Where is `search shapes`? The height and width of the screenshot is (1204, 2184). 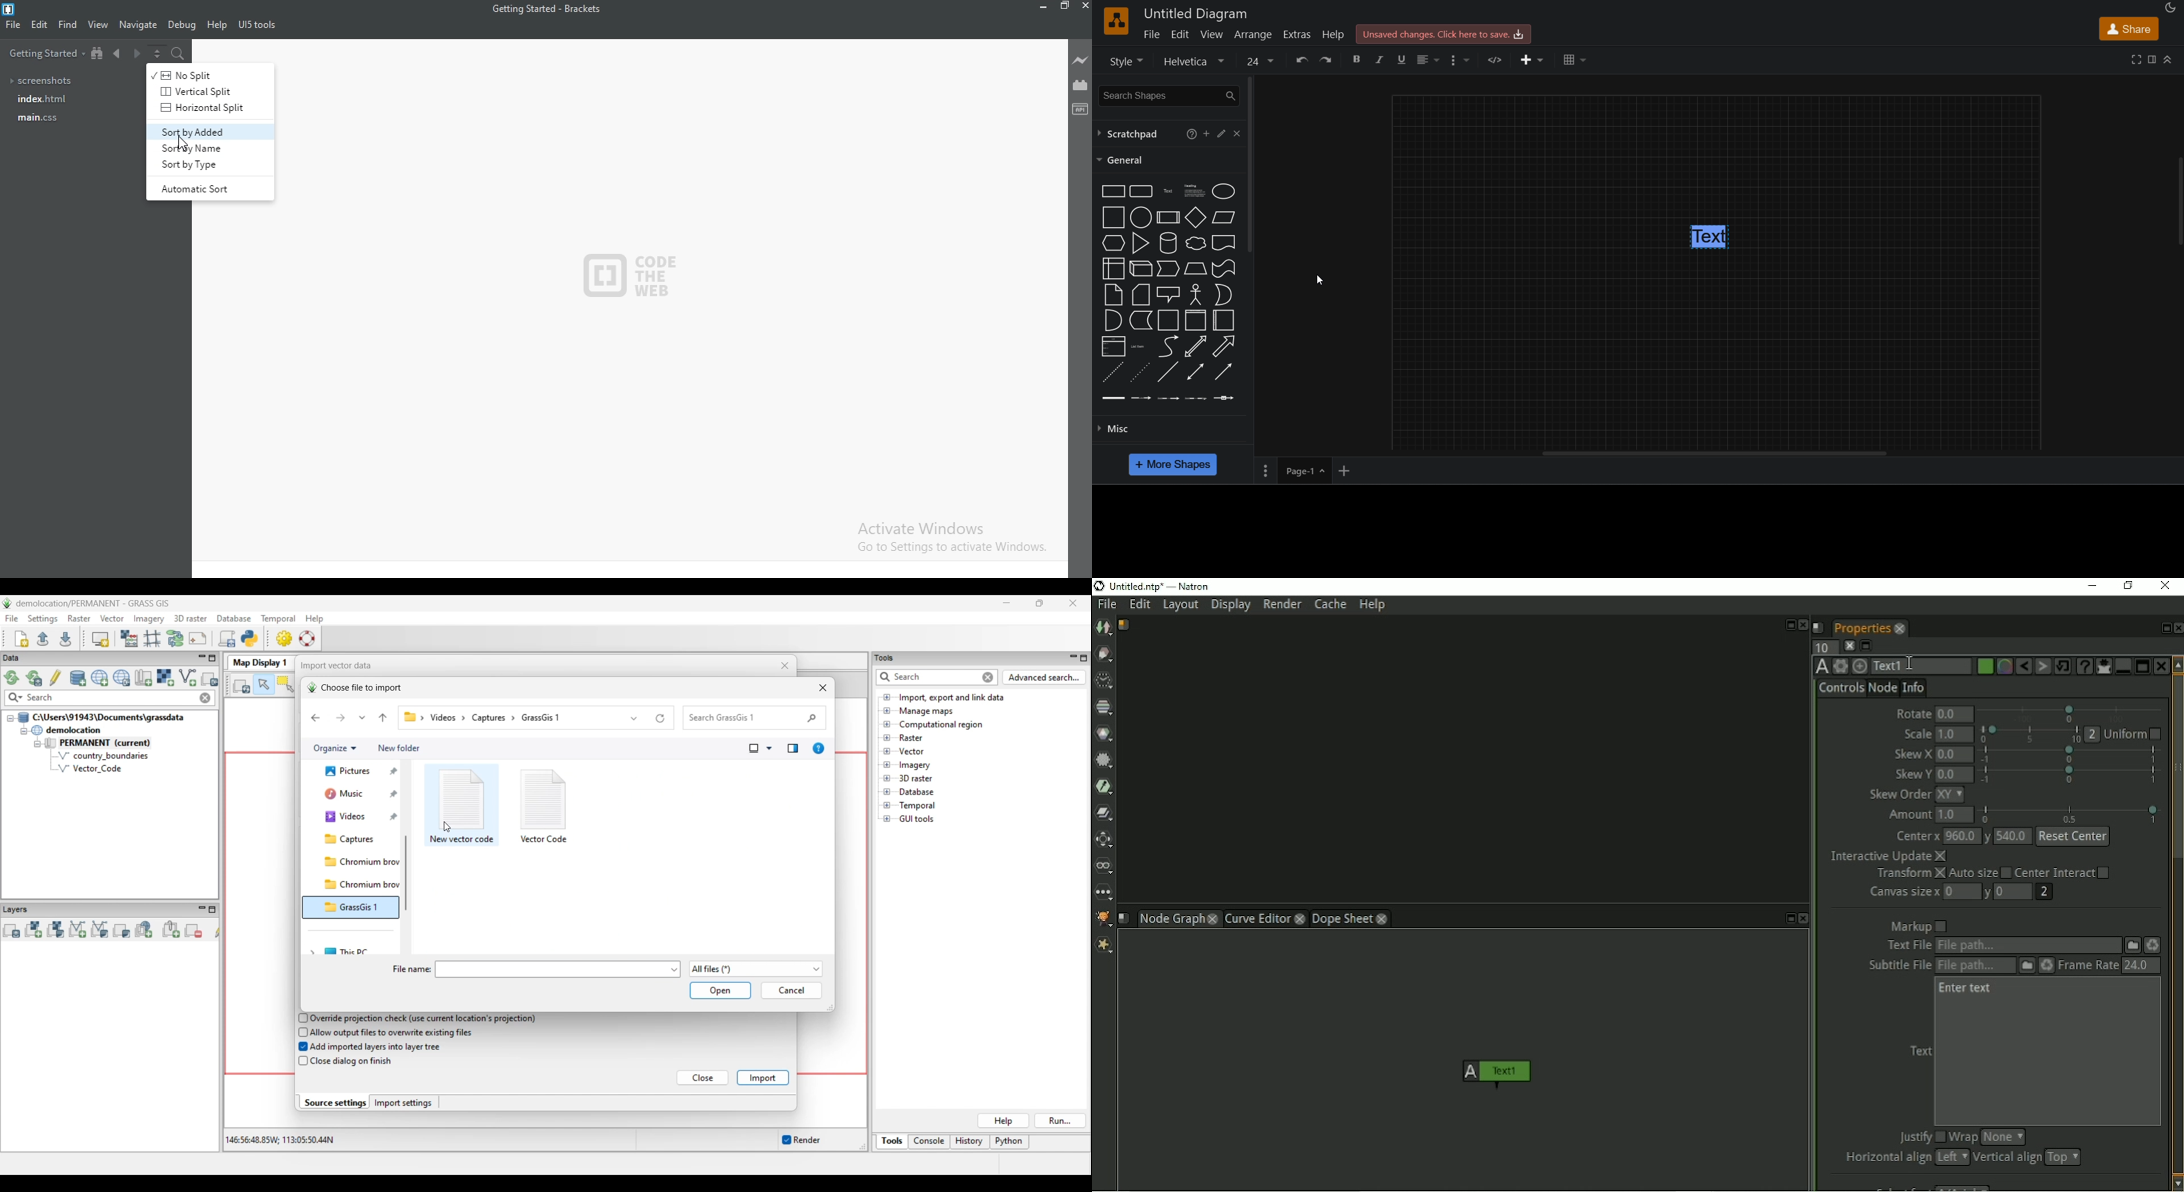
search shapes is located at coordinates (1167, 96).